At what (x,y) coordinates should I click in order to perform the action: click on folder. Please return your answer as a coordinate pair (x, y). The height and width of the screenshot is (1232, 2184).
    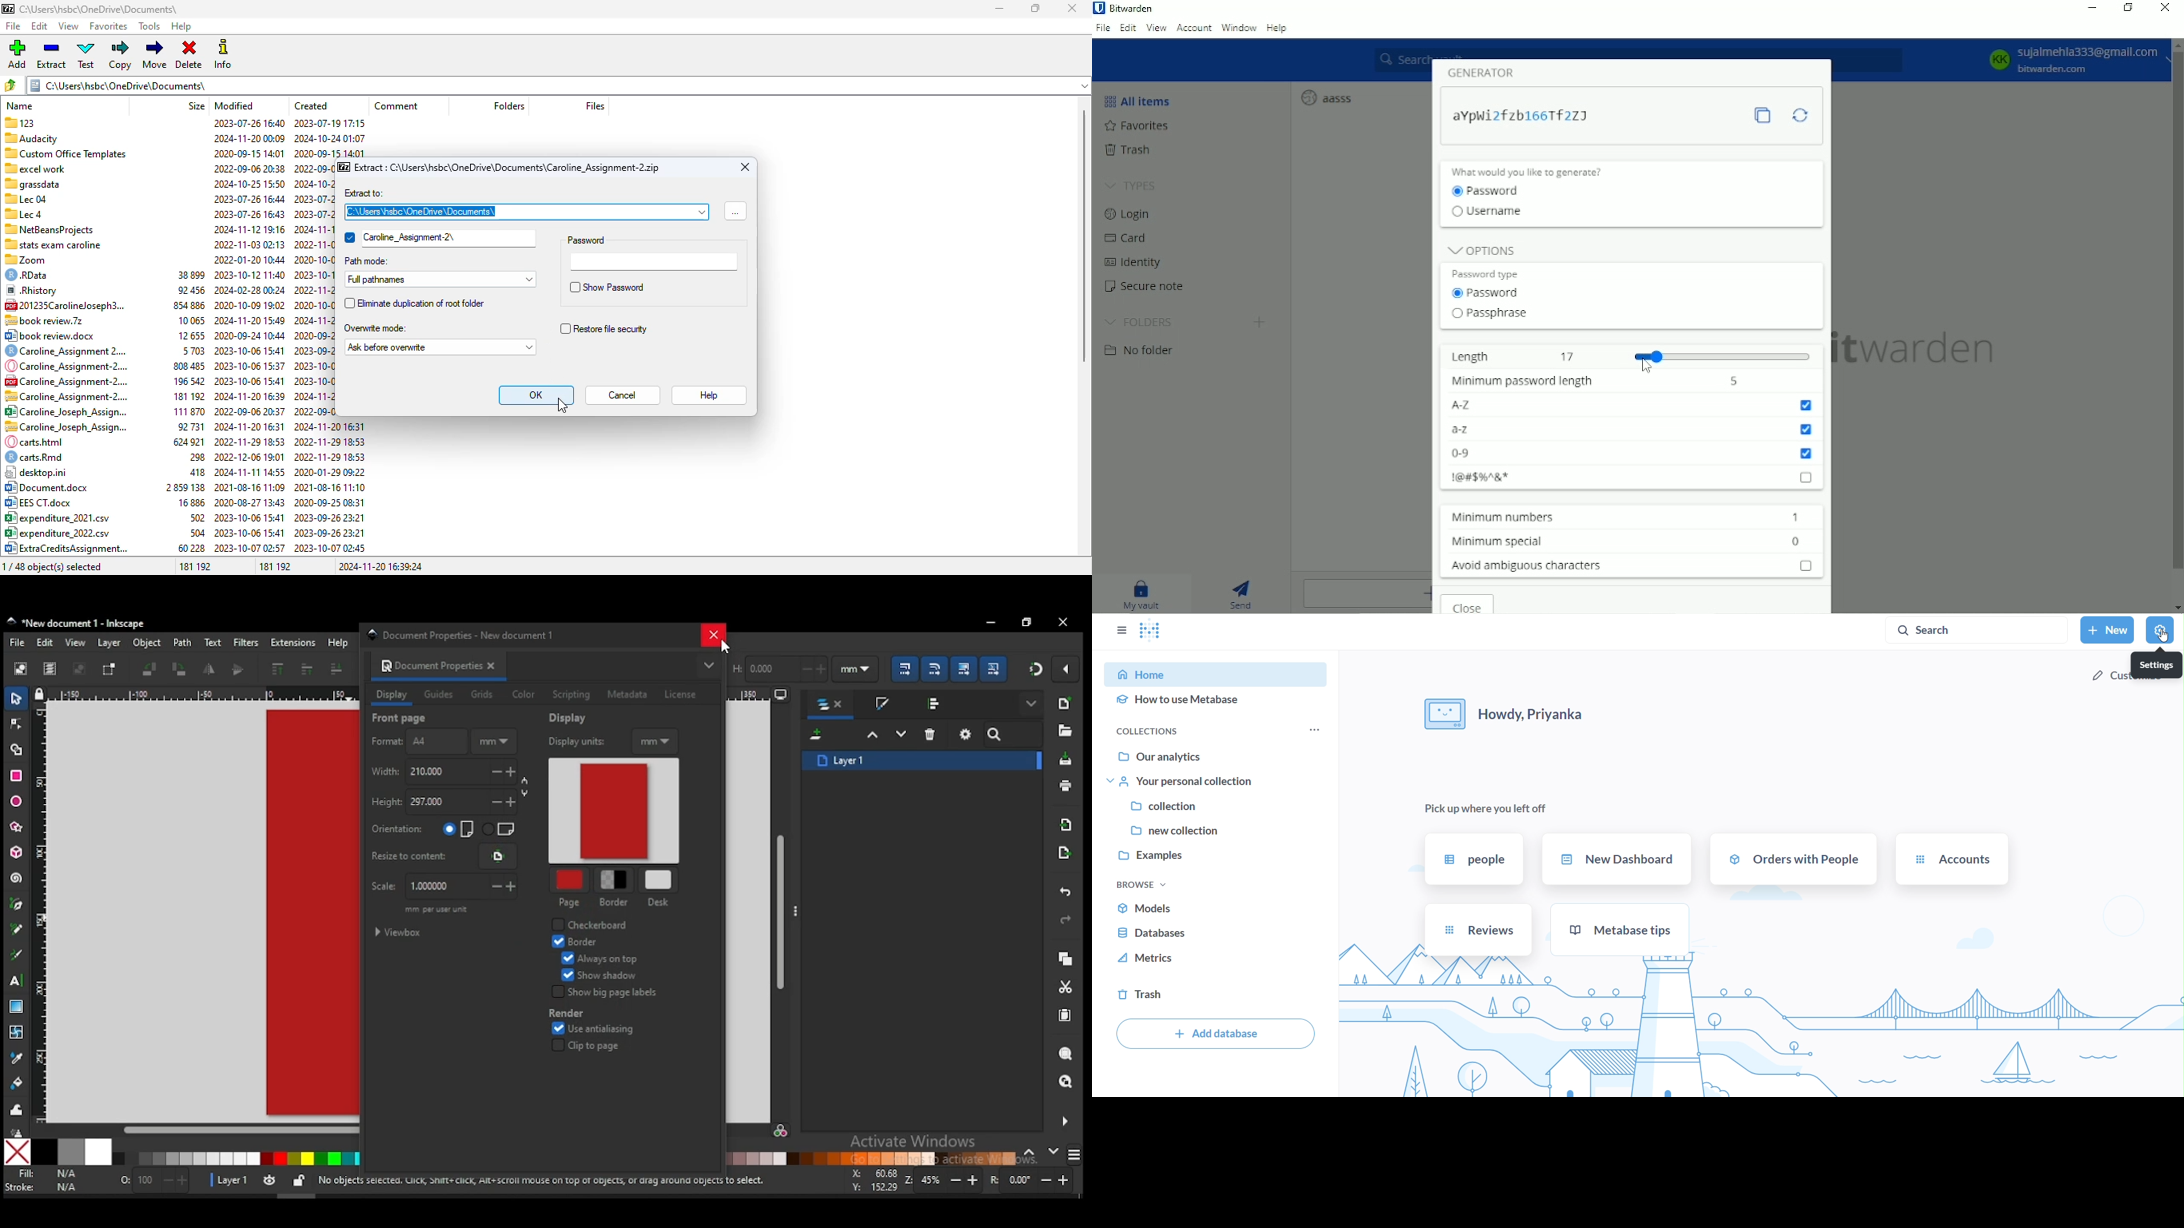
    Looking at the image, I should click on (527, 212).